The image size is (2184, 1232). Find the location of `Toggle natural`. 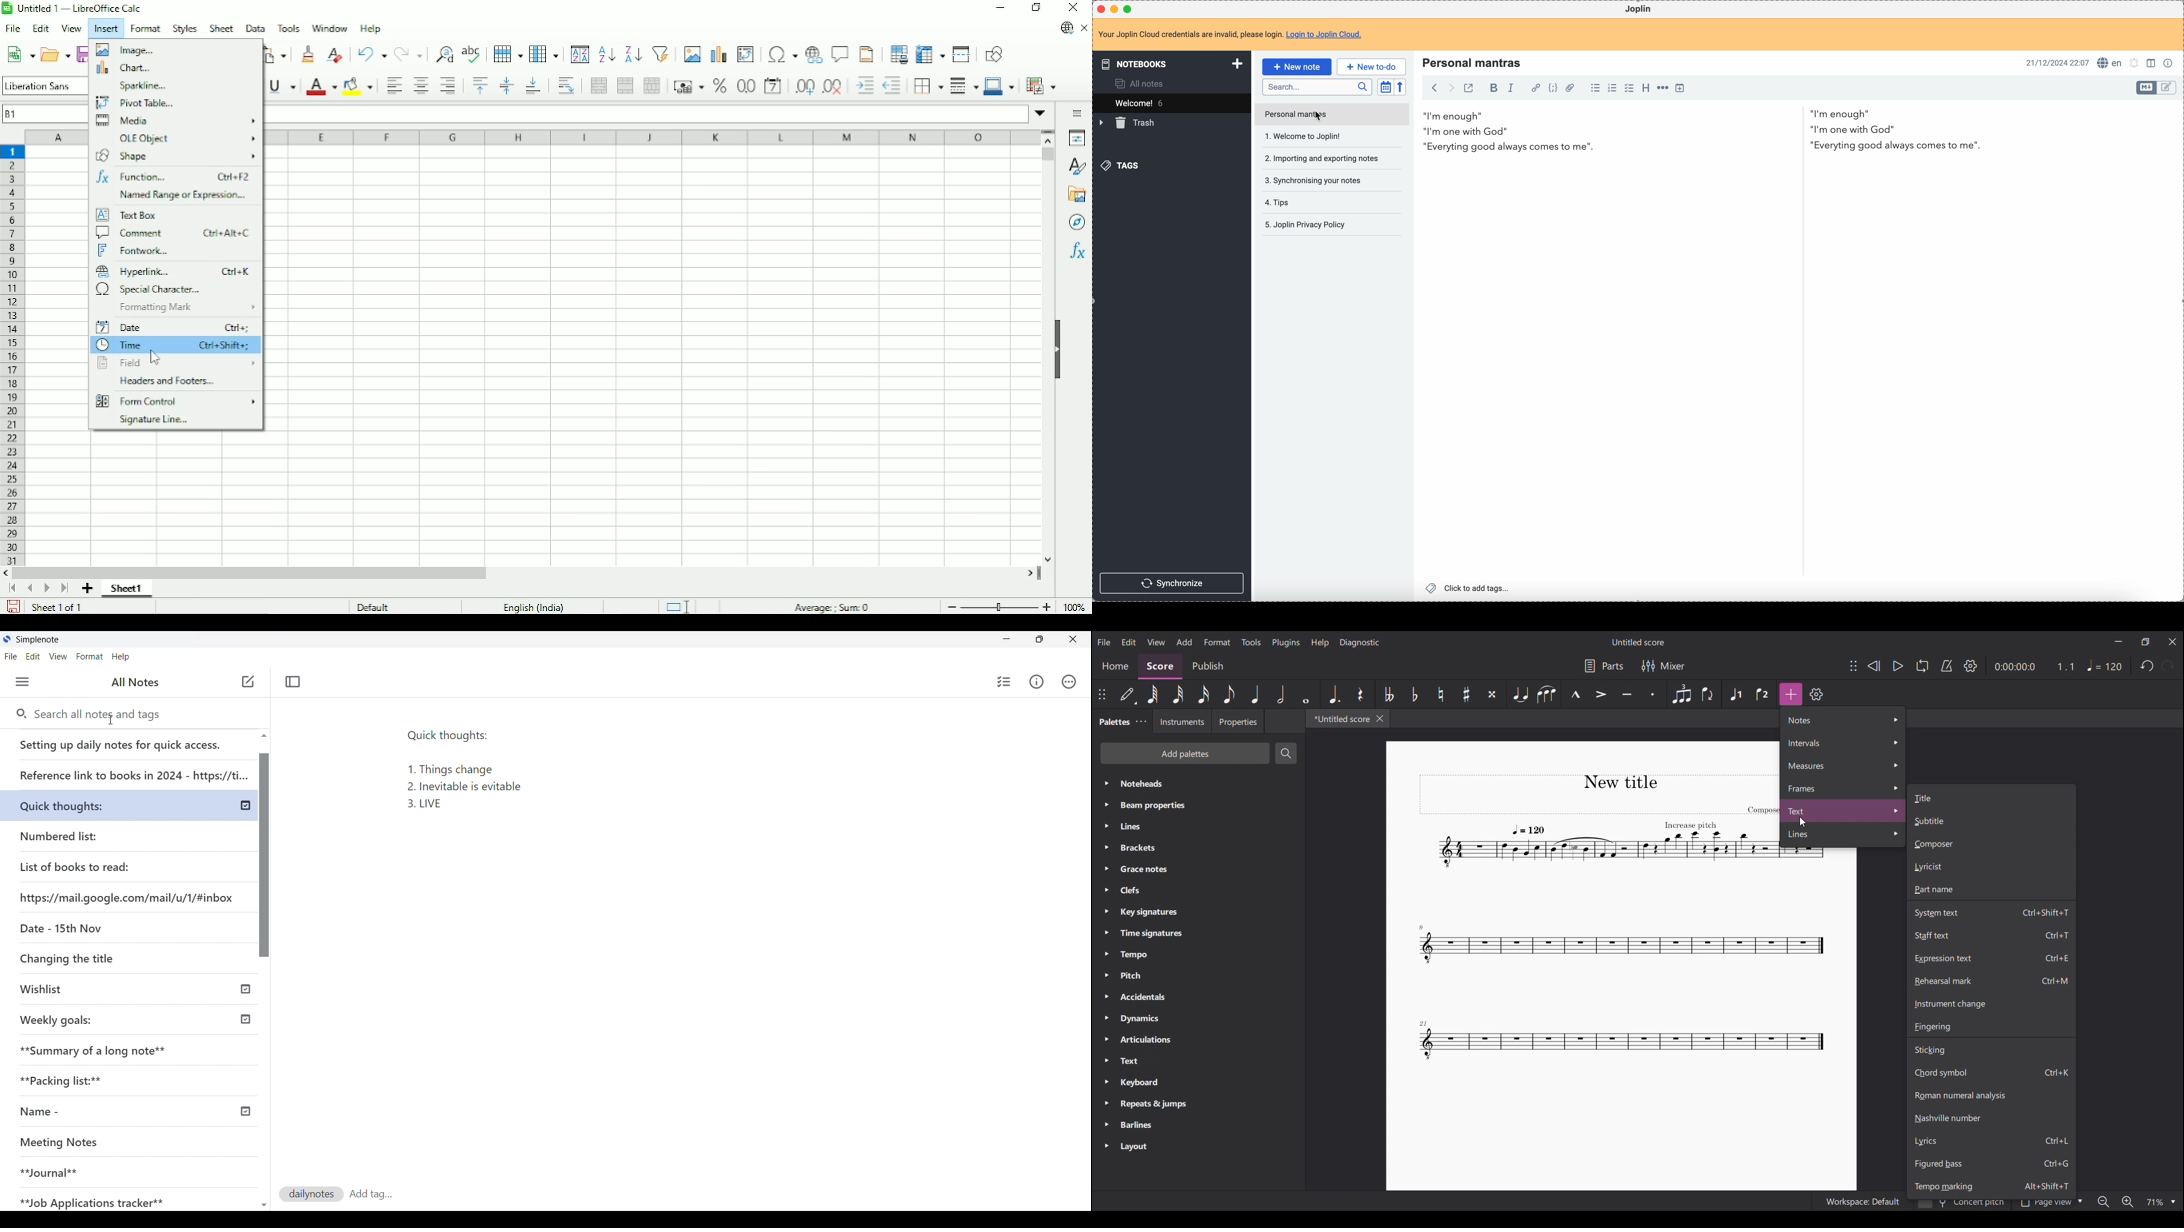

Toggle natural is located at coordinates (1441, 694).